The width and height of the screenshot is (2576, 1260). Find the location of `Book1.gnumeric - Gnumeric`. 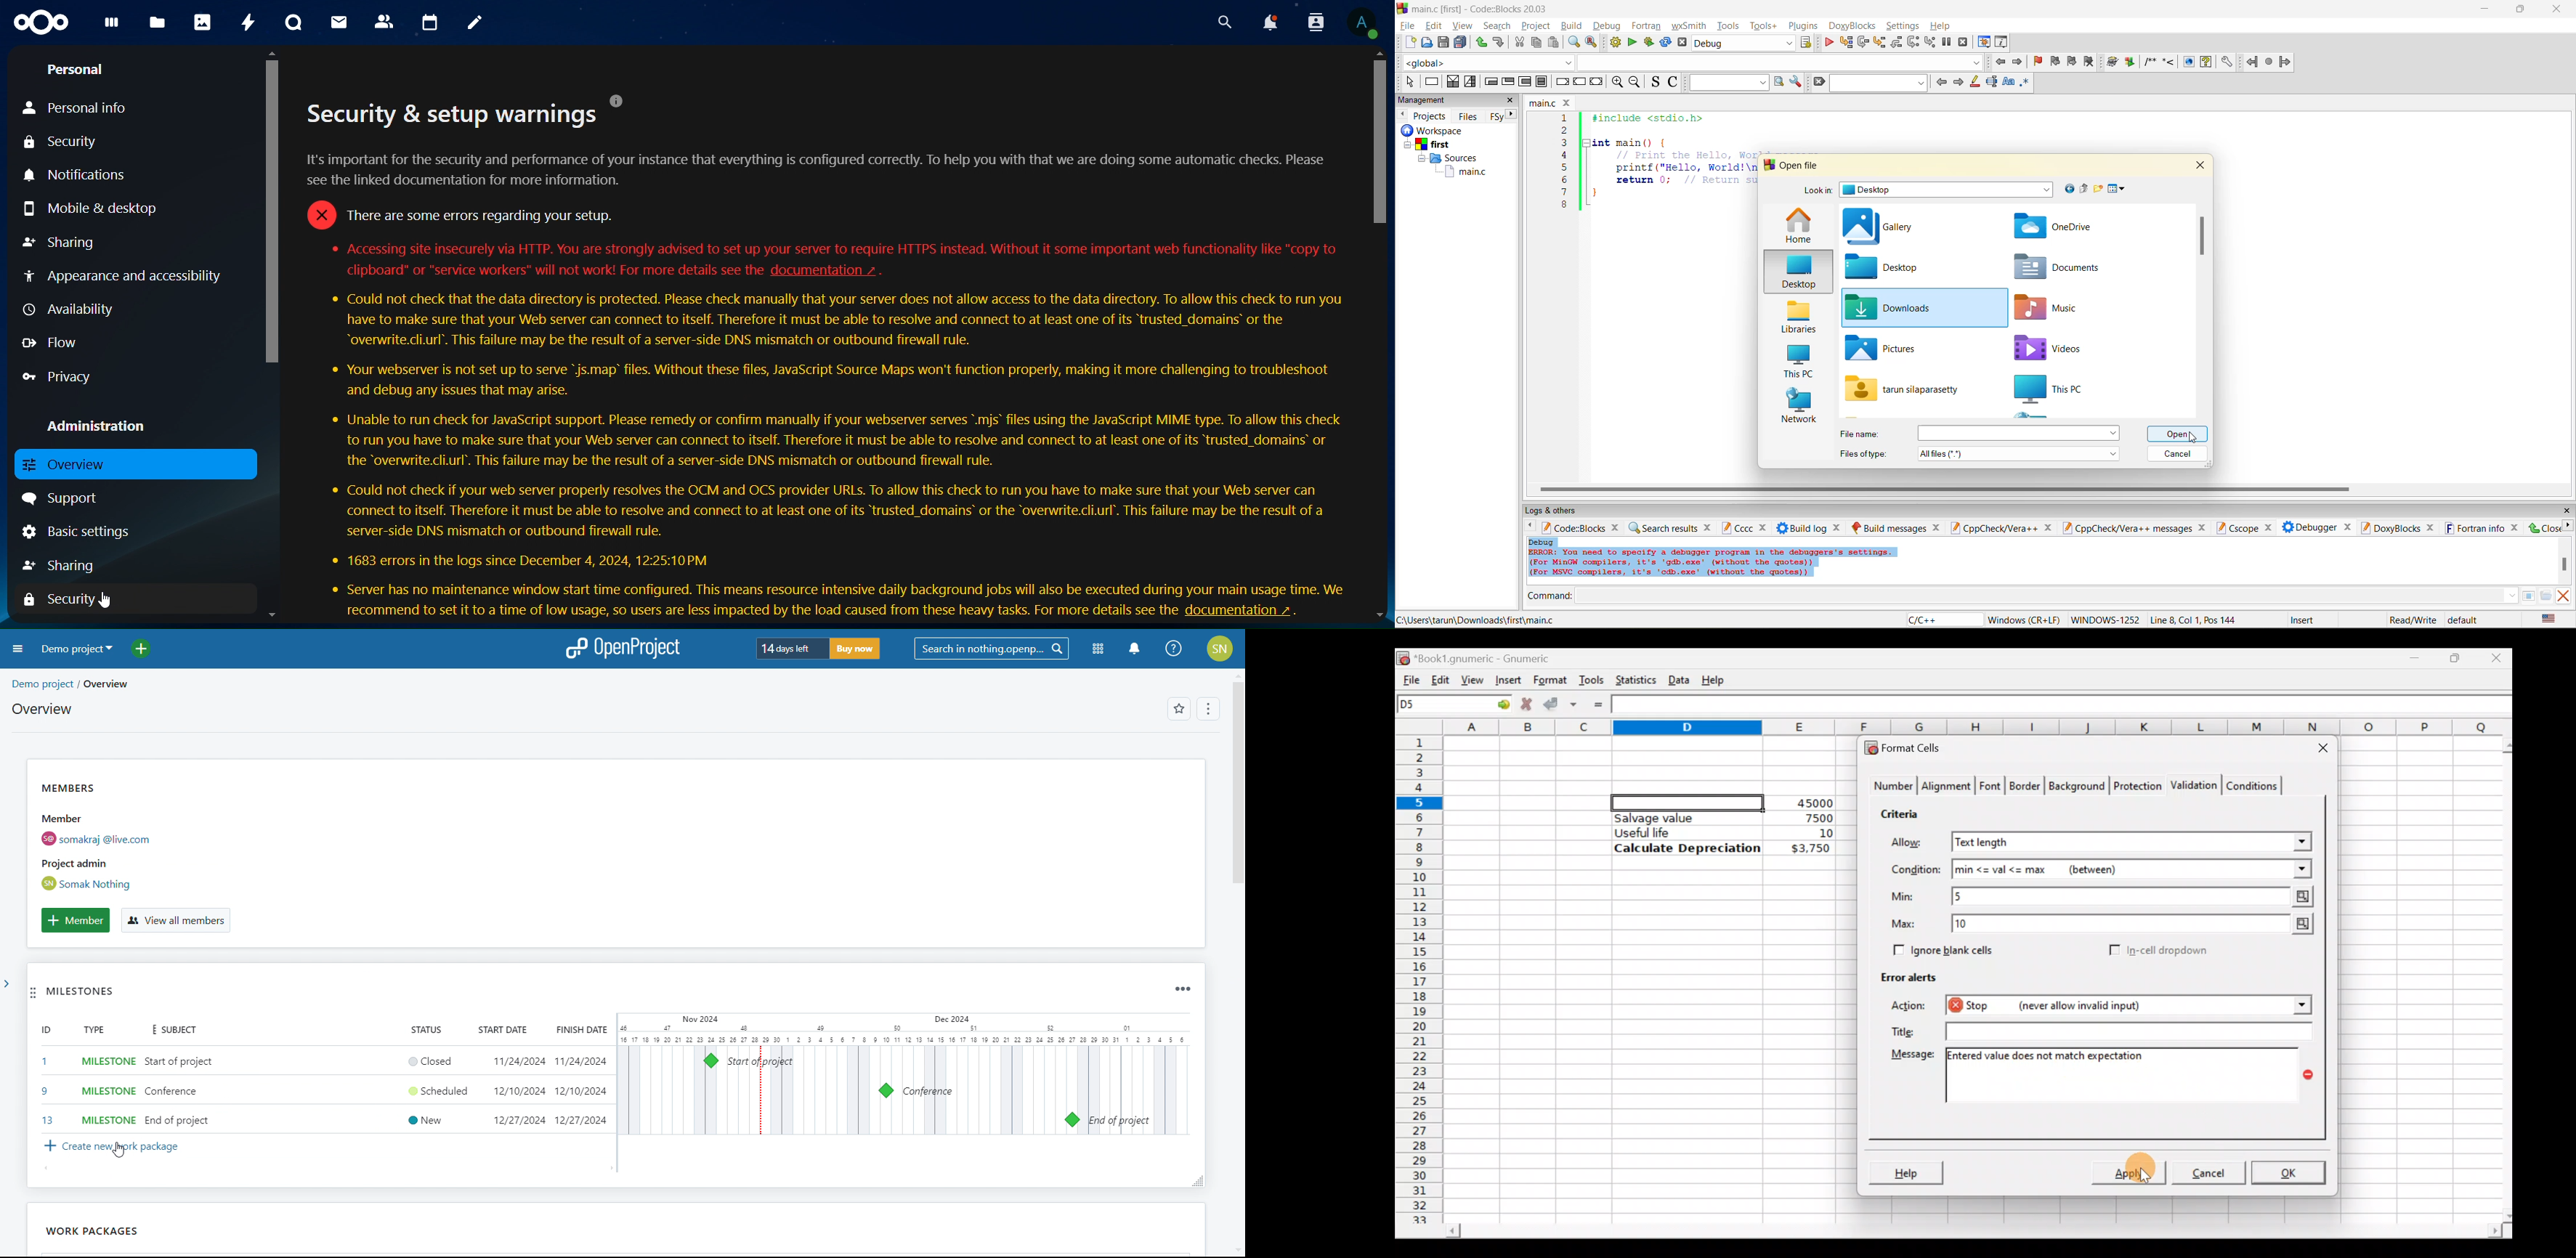

Book1.gnumeric - Gnumeric is located at coordinates (1490, 658).